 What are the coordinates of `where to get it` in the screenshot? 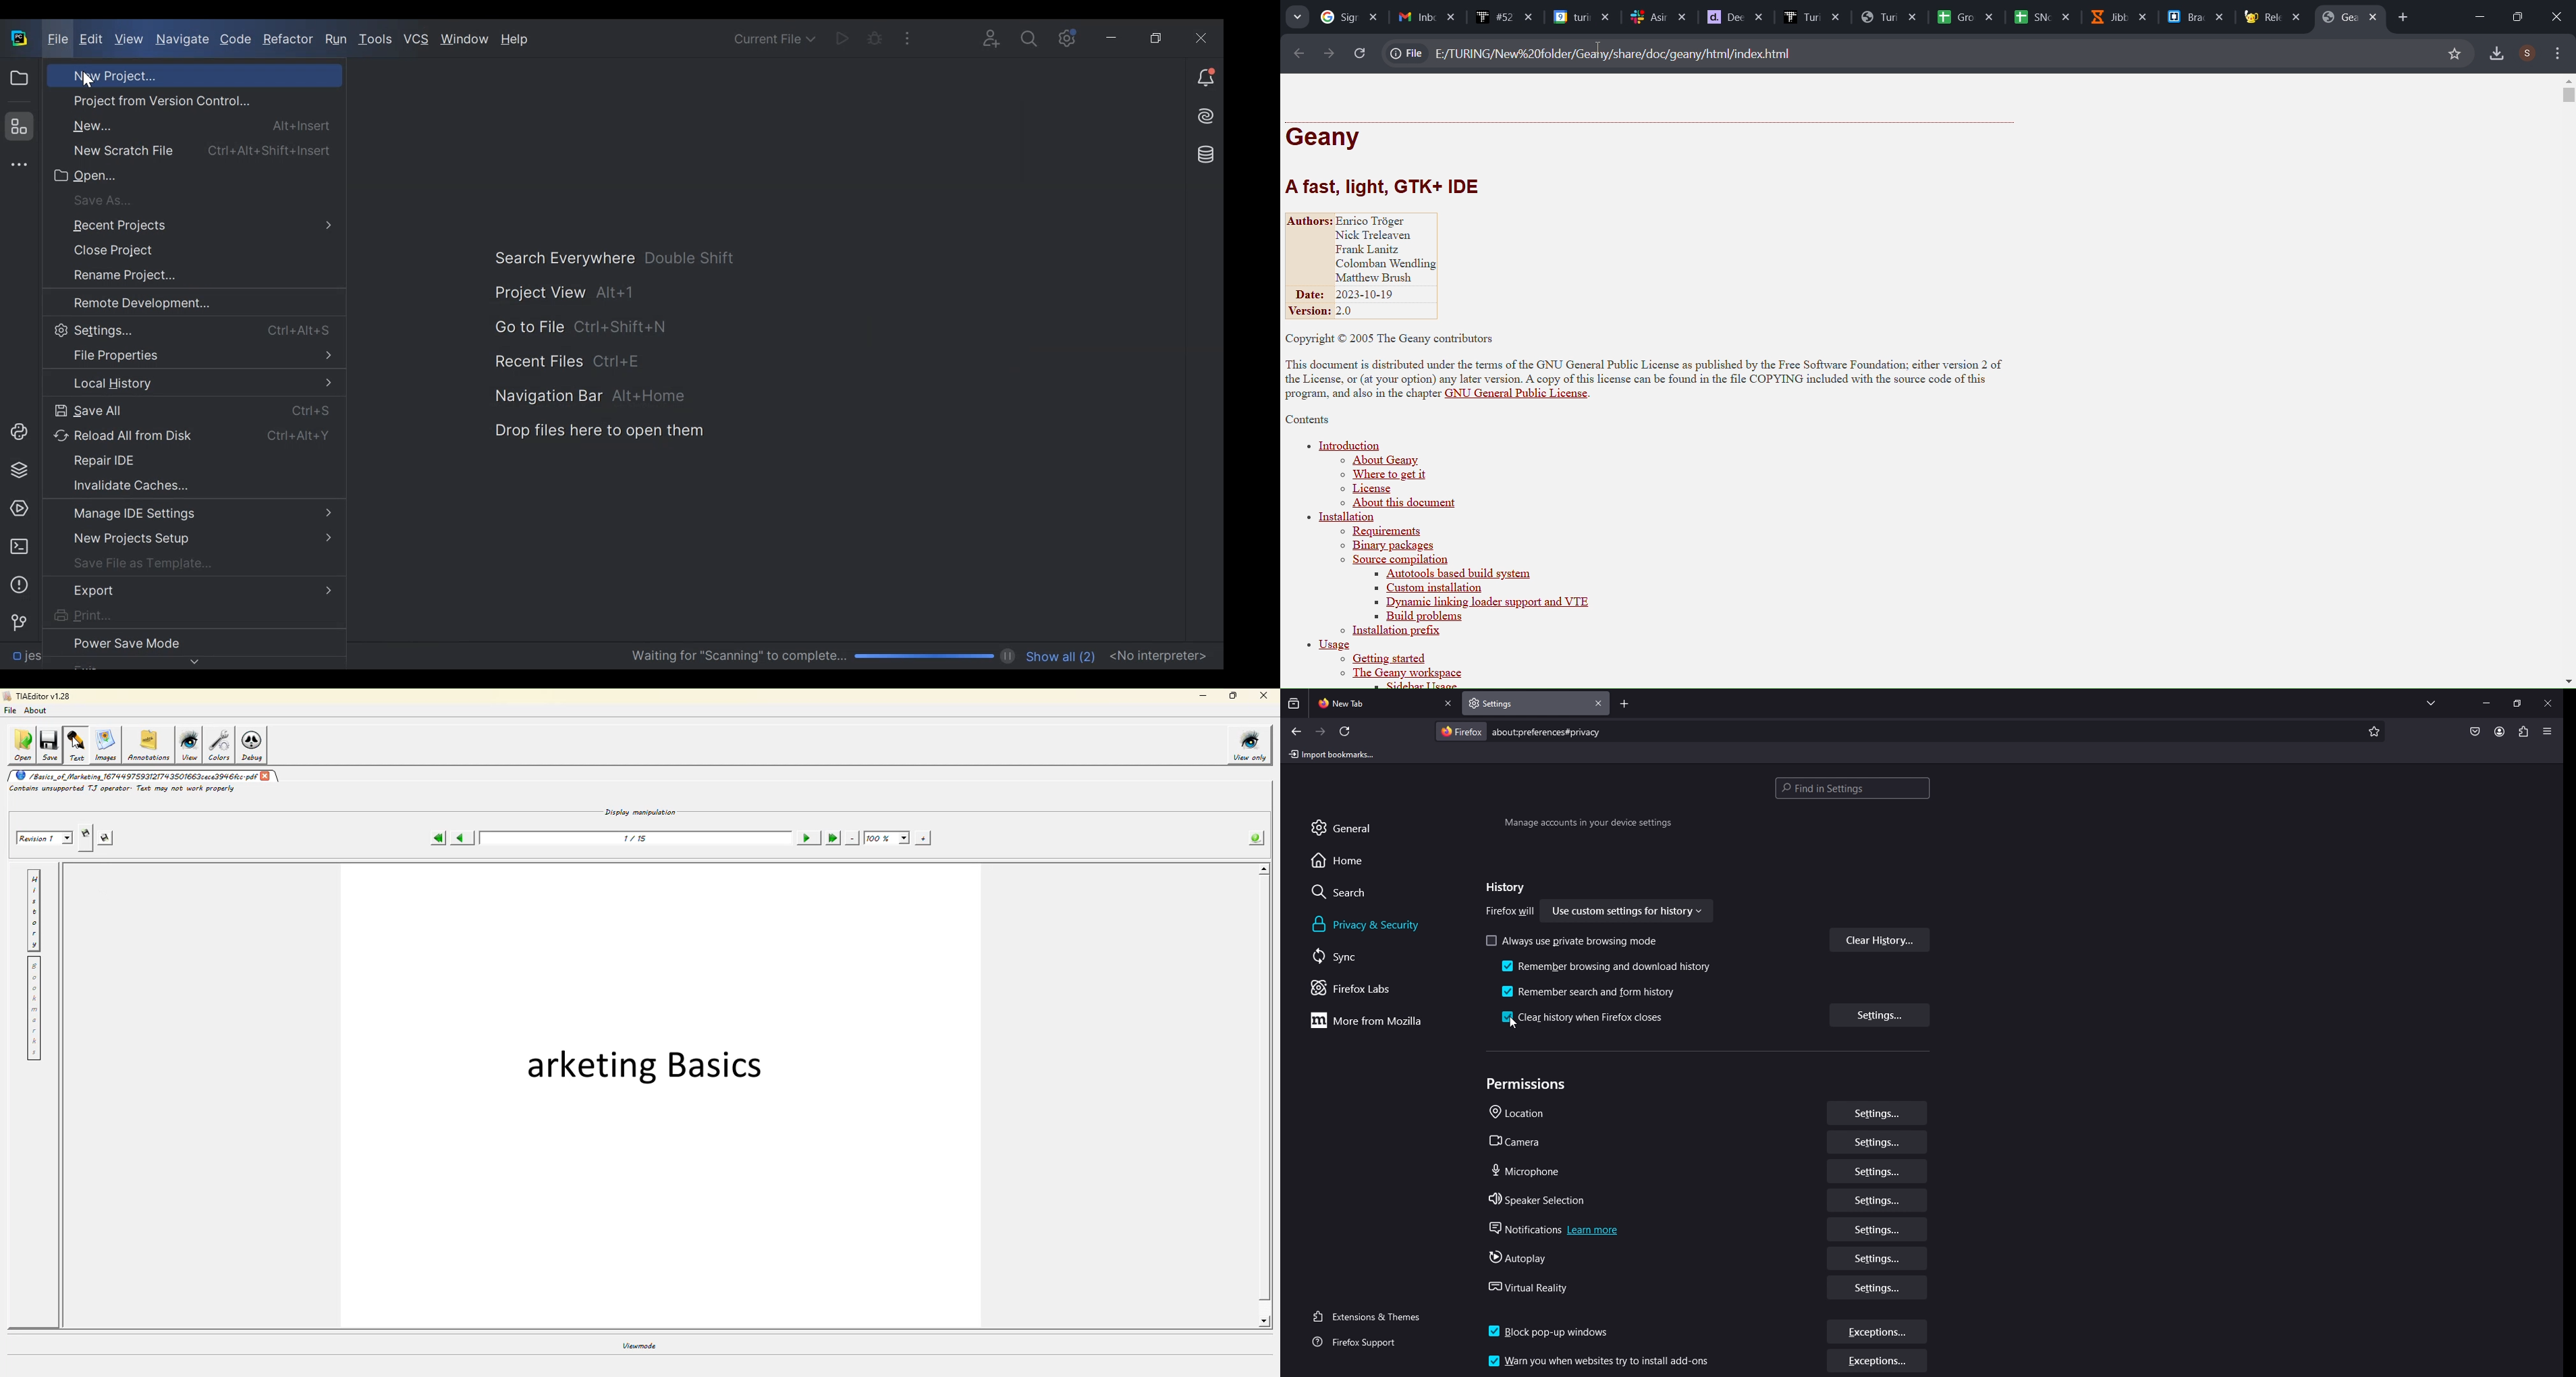 It's located at (1381, 476).